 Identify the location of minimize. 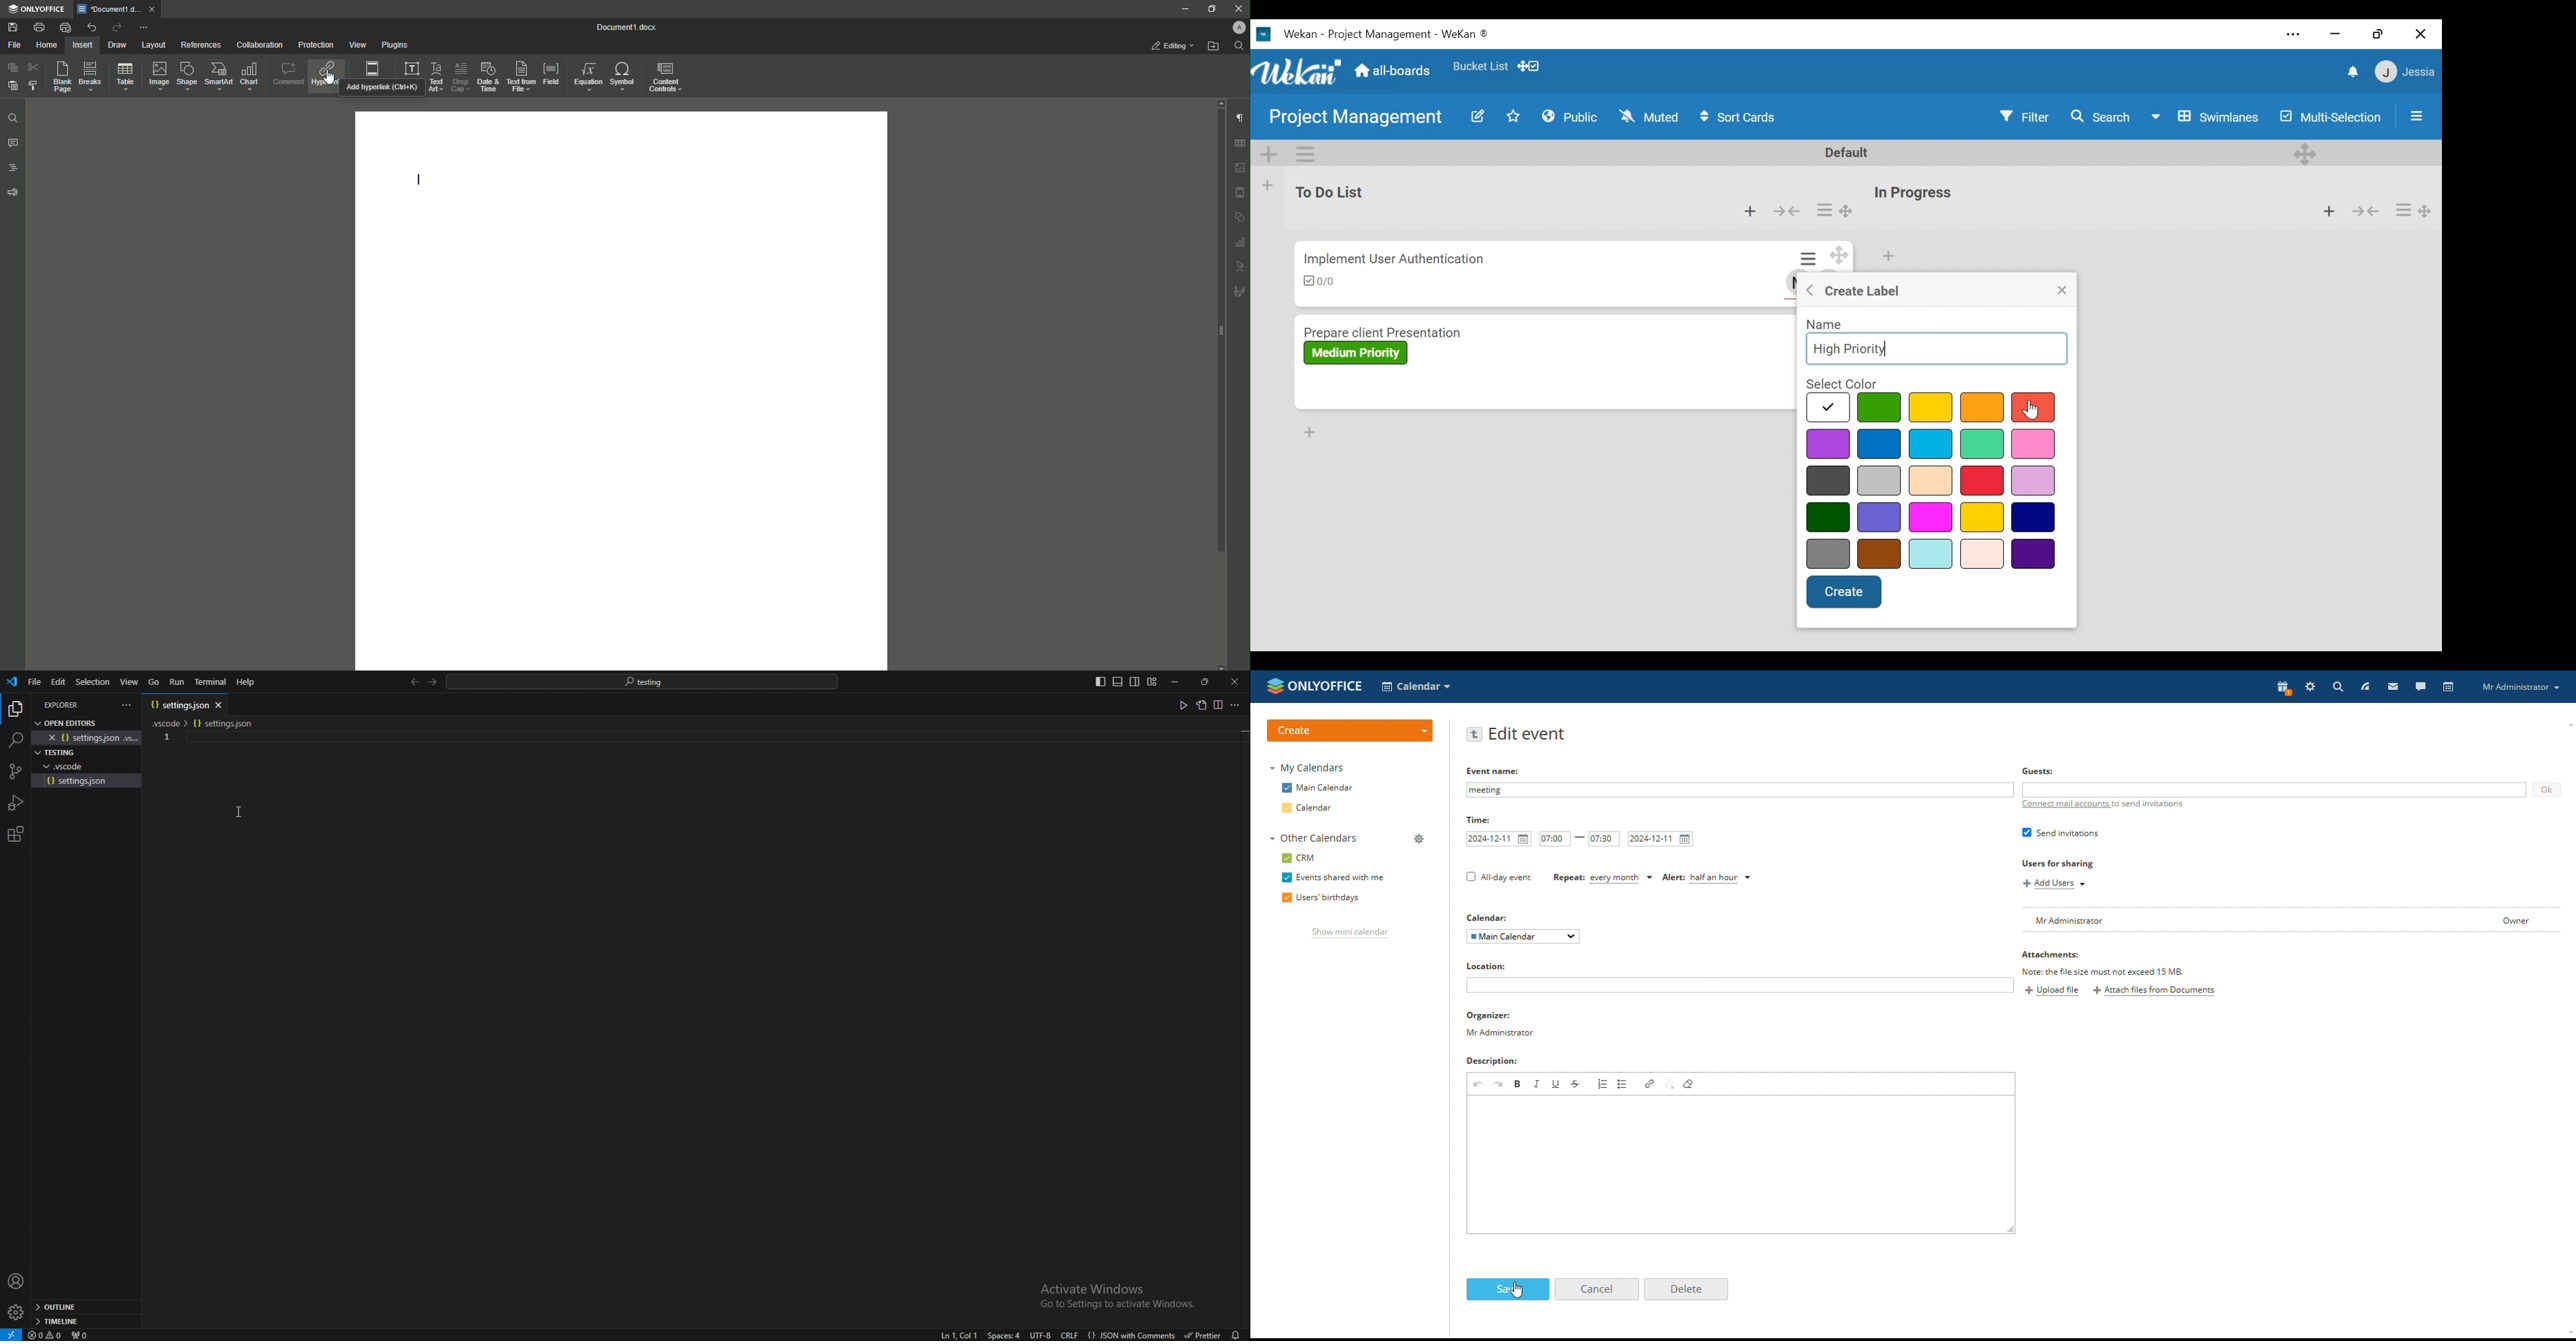
(2334, 34).